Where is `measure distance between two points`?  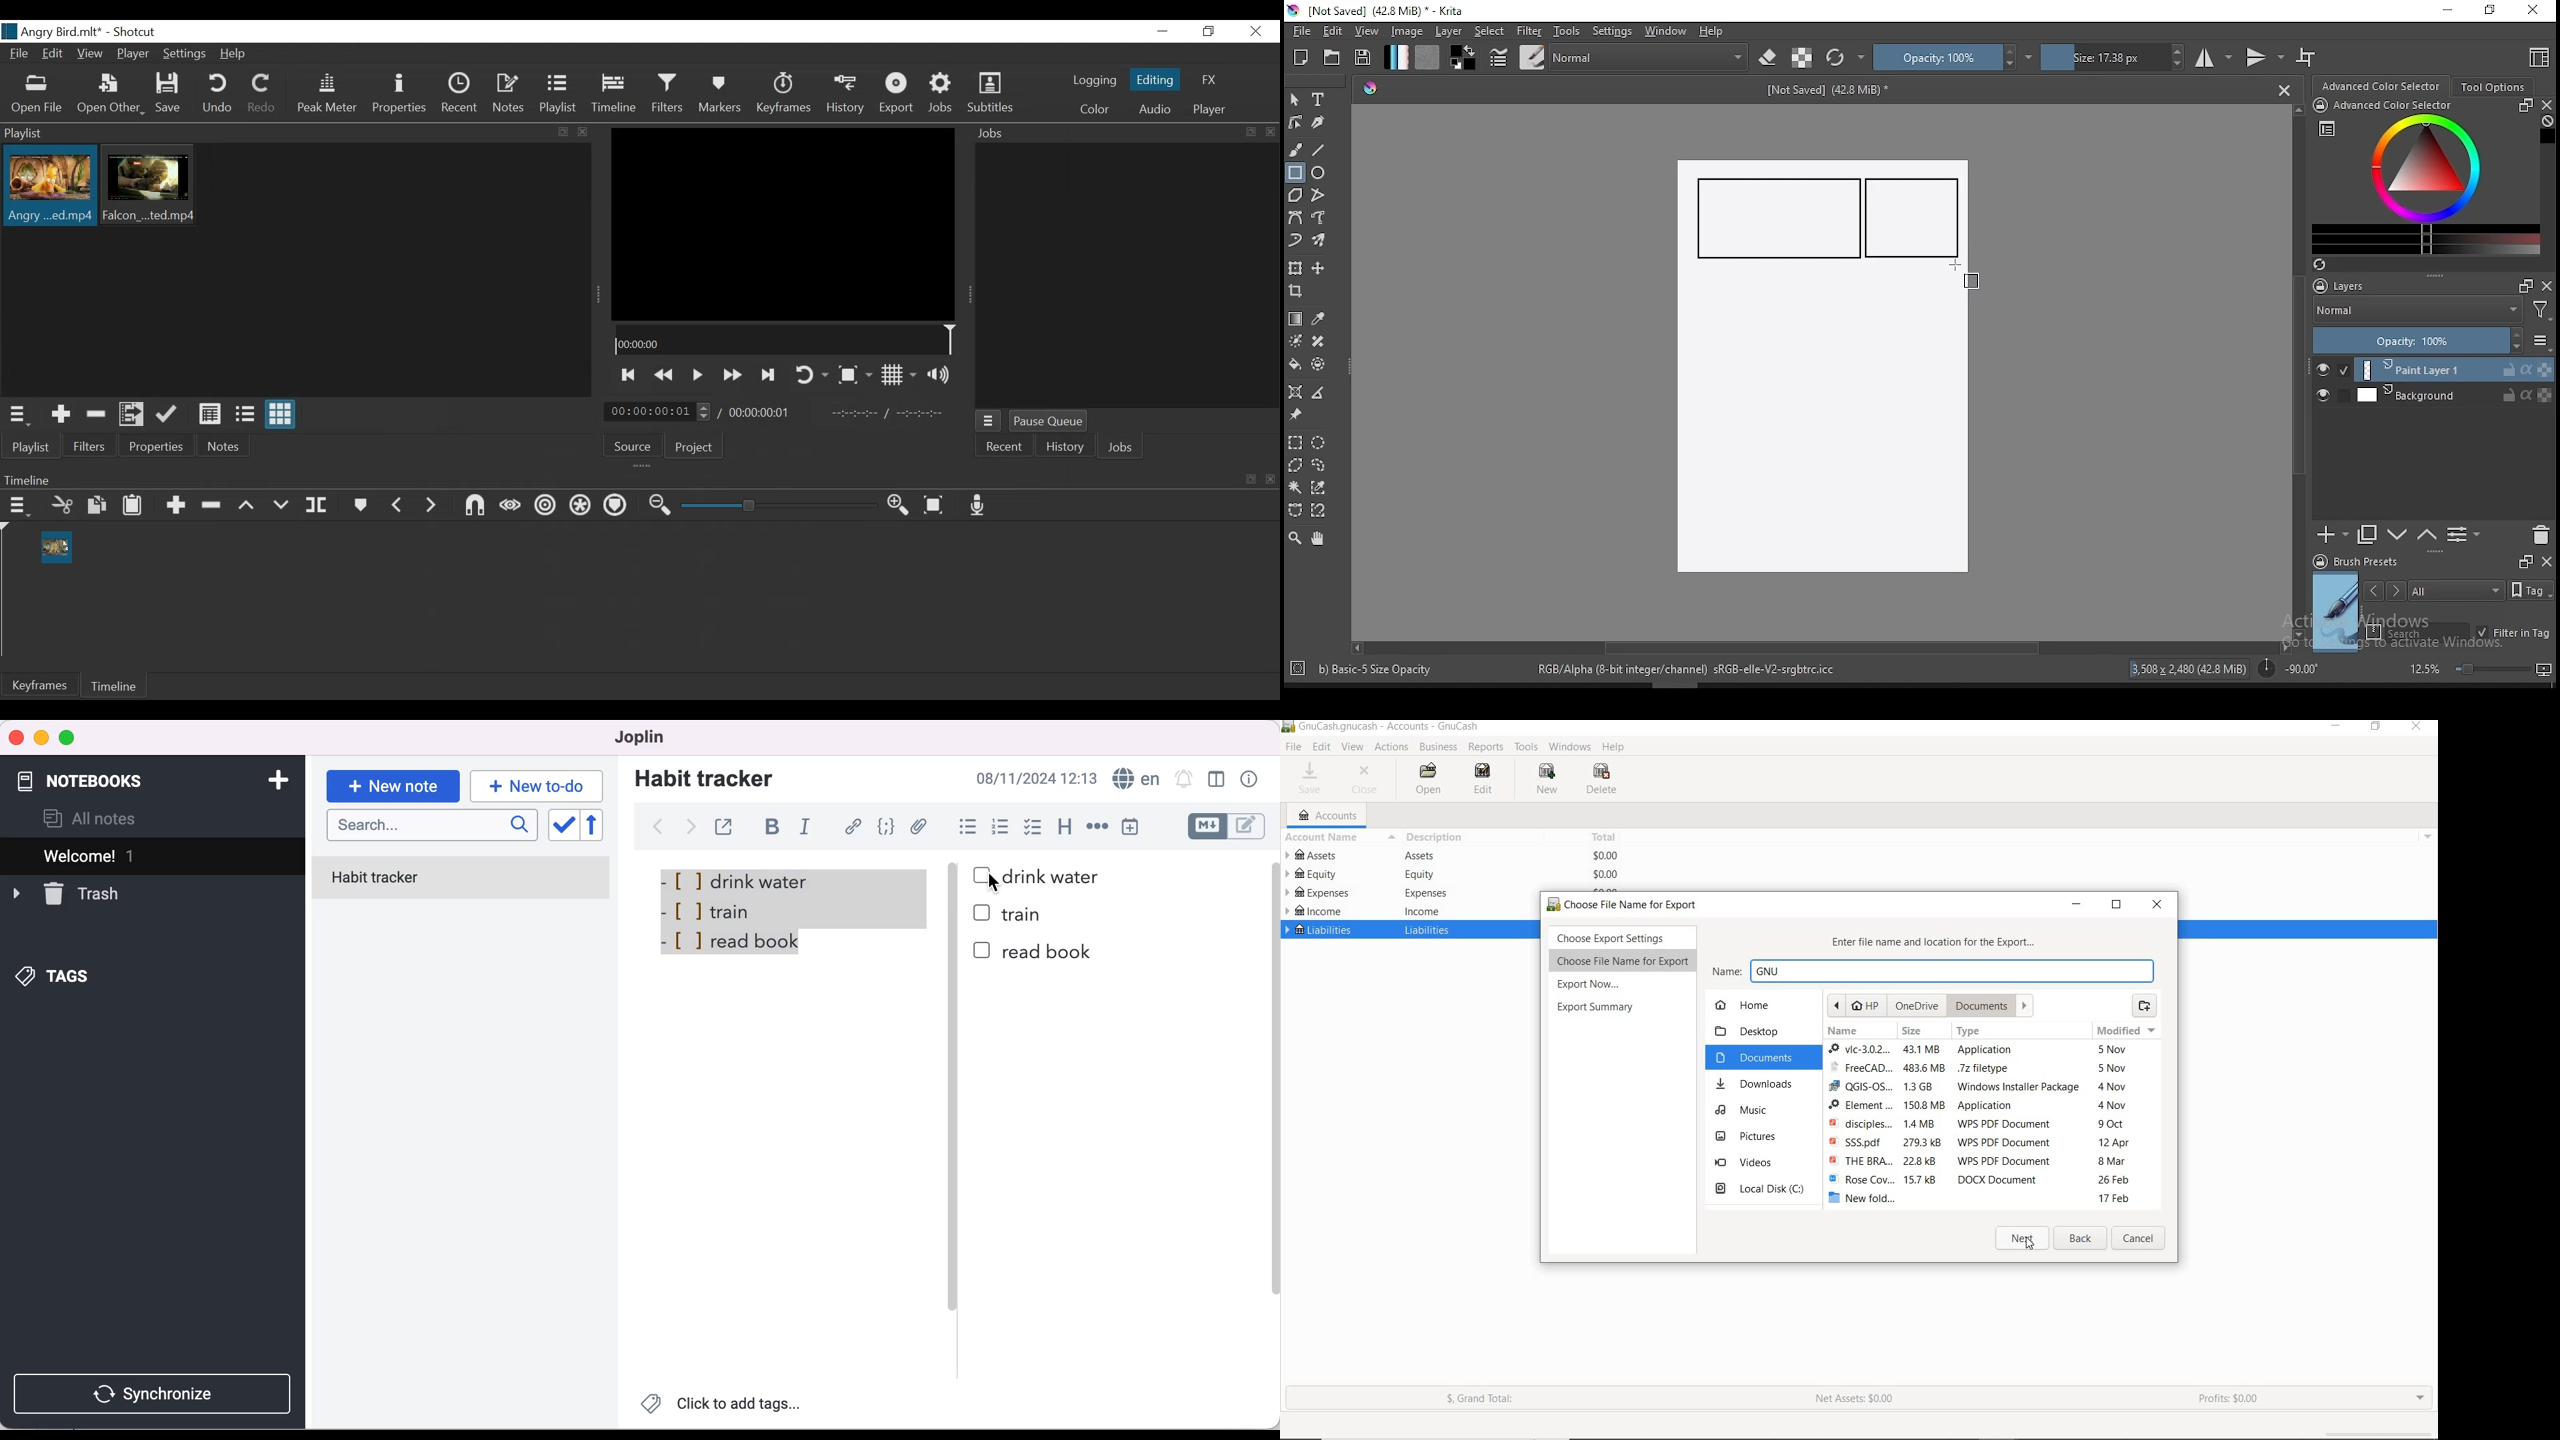
measure distance between two points is located at coordinates (1319, 394).